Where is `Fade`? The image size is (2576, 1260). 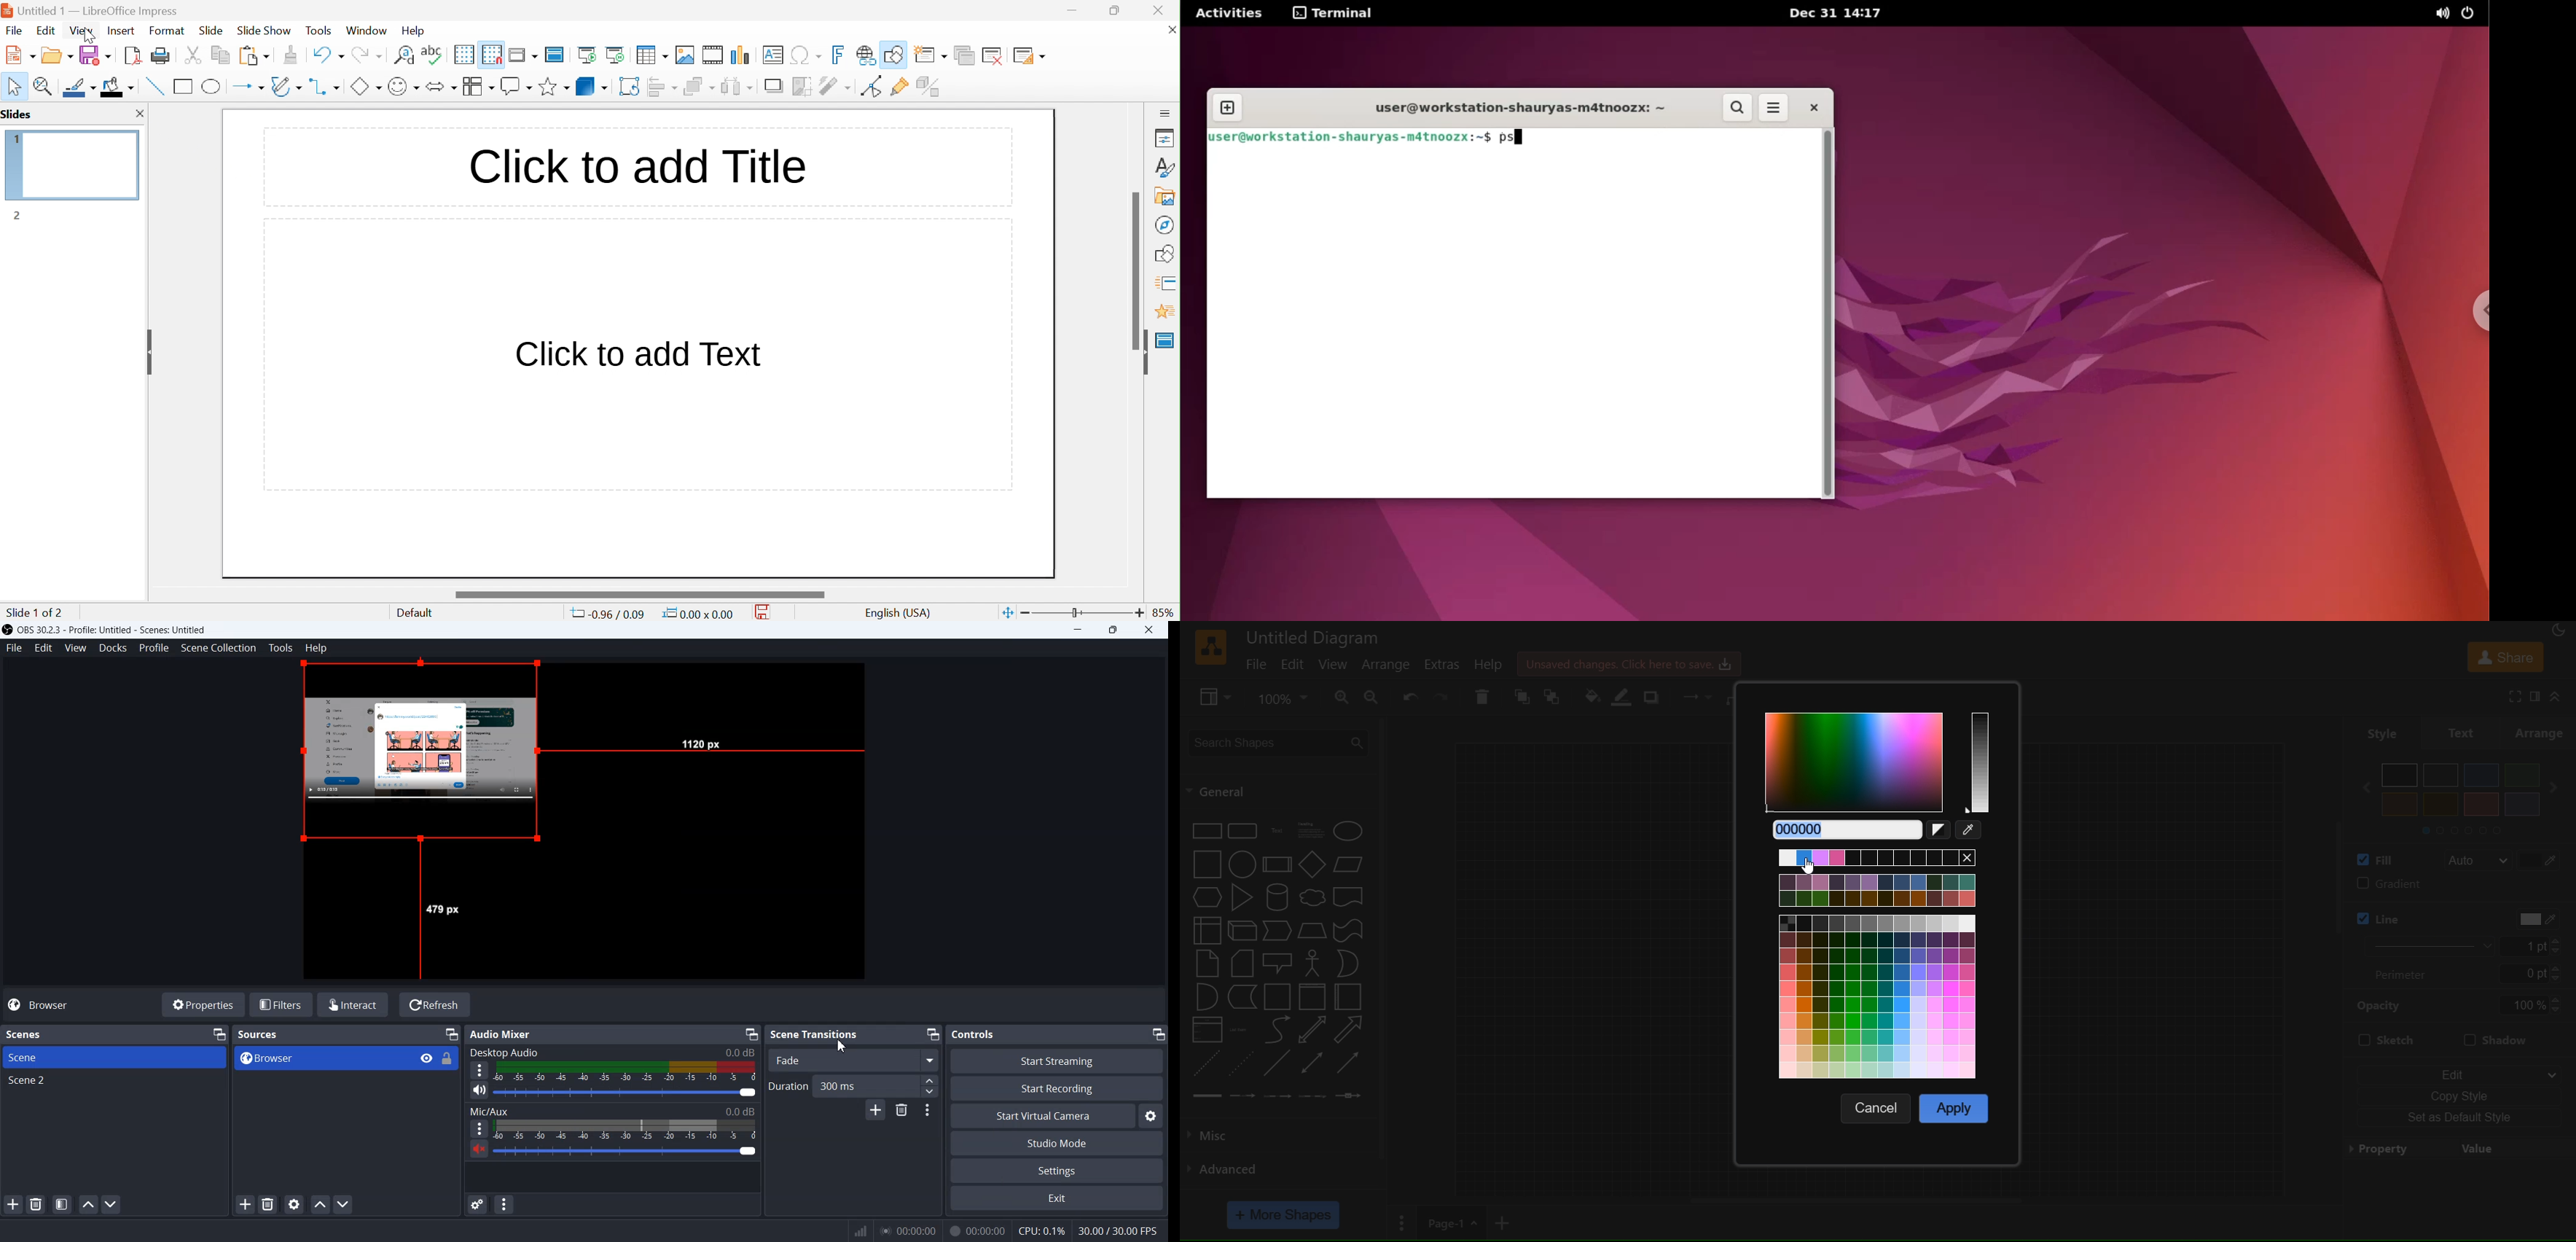
Fade is located at coordinates (841, 1059).